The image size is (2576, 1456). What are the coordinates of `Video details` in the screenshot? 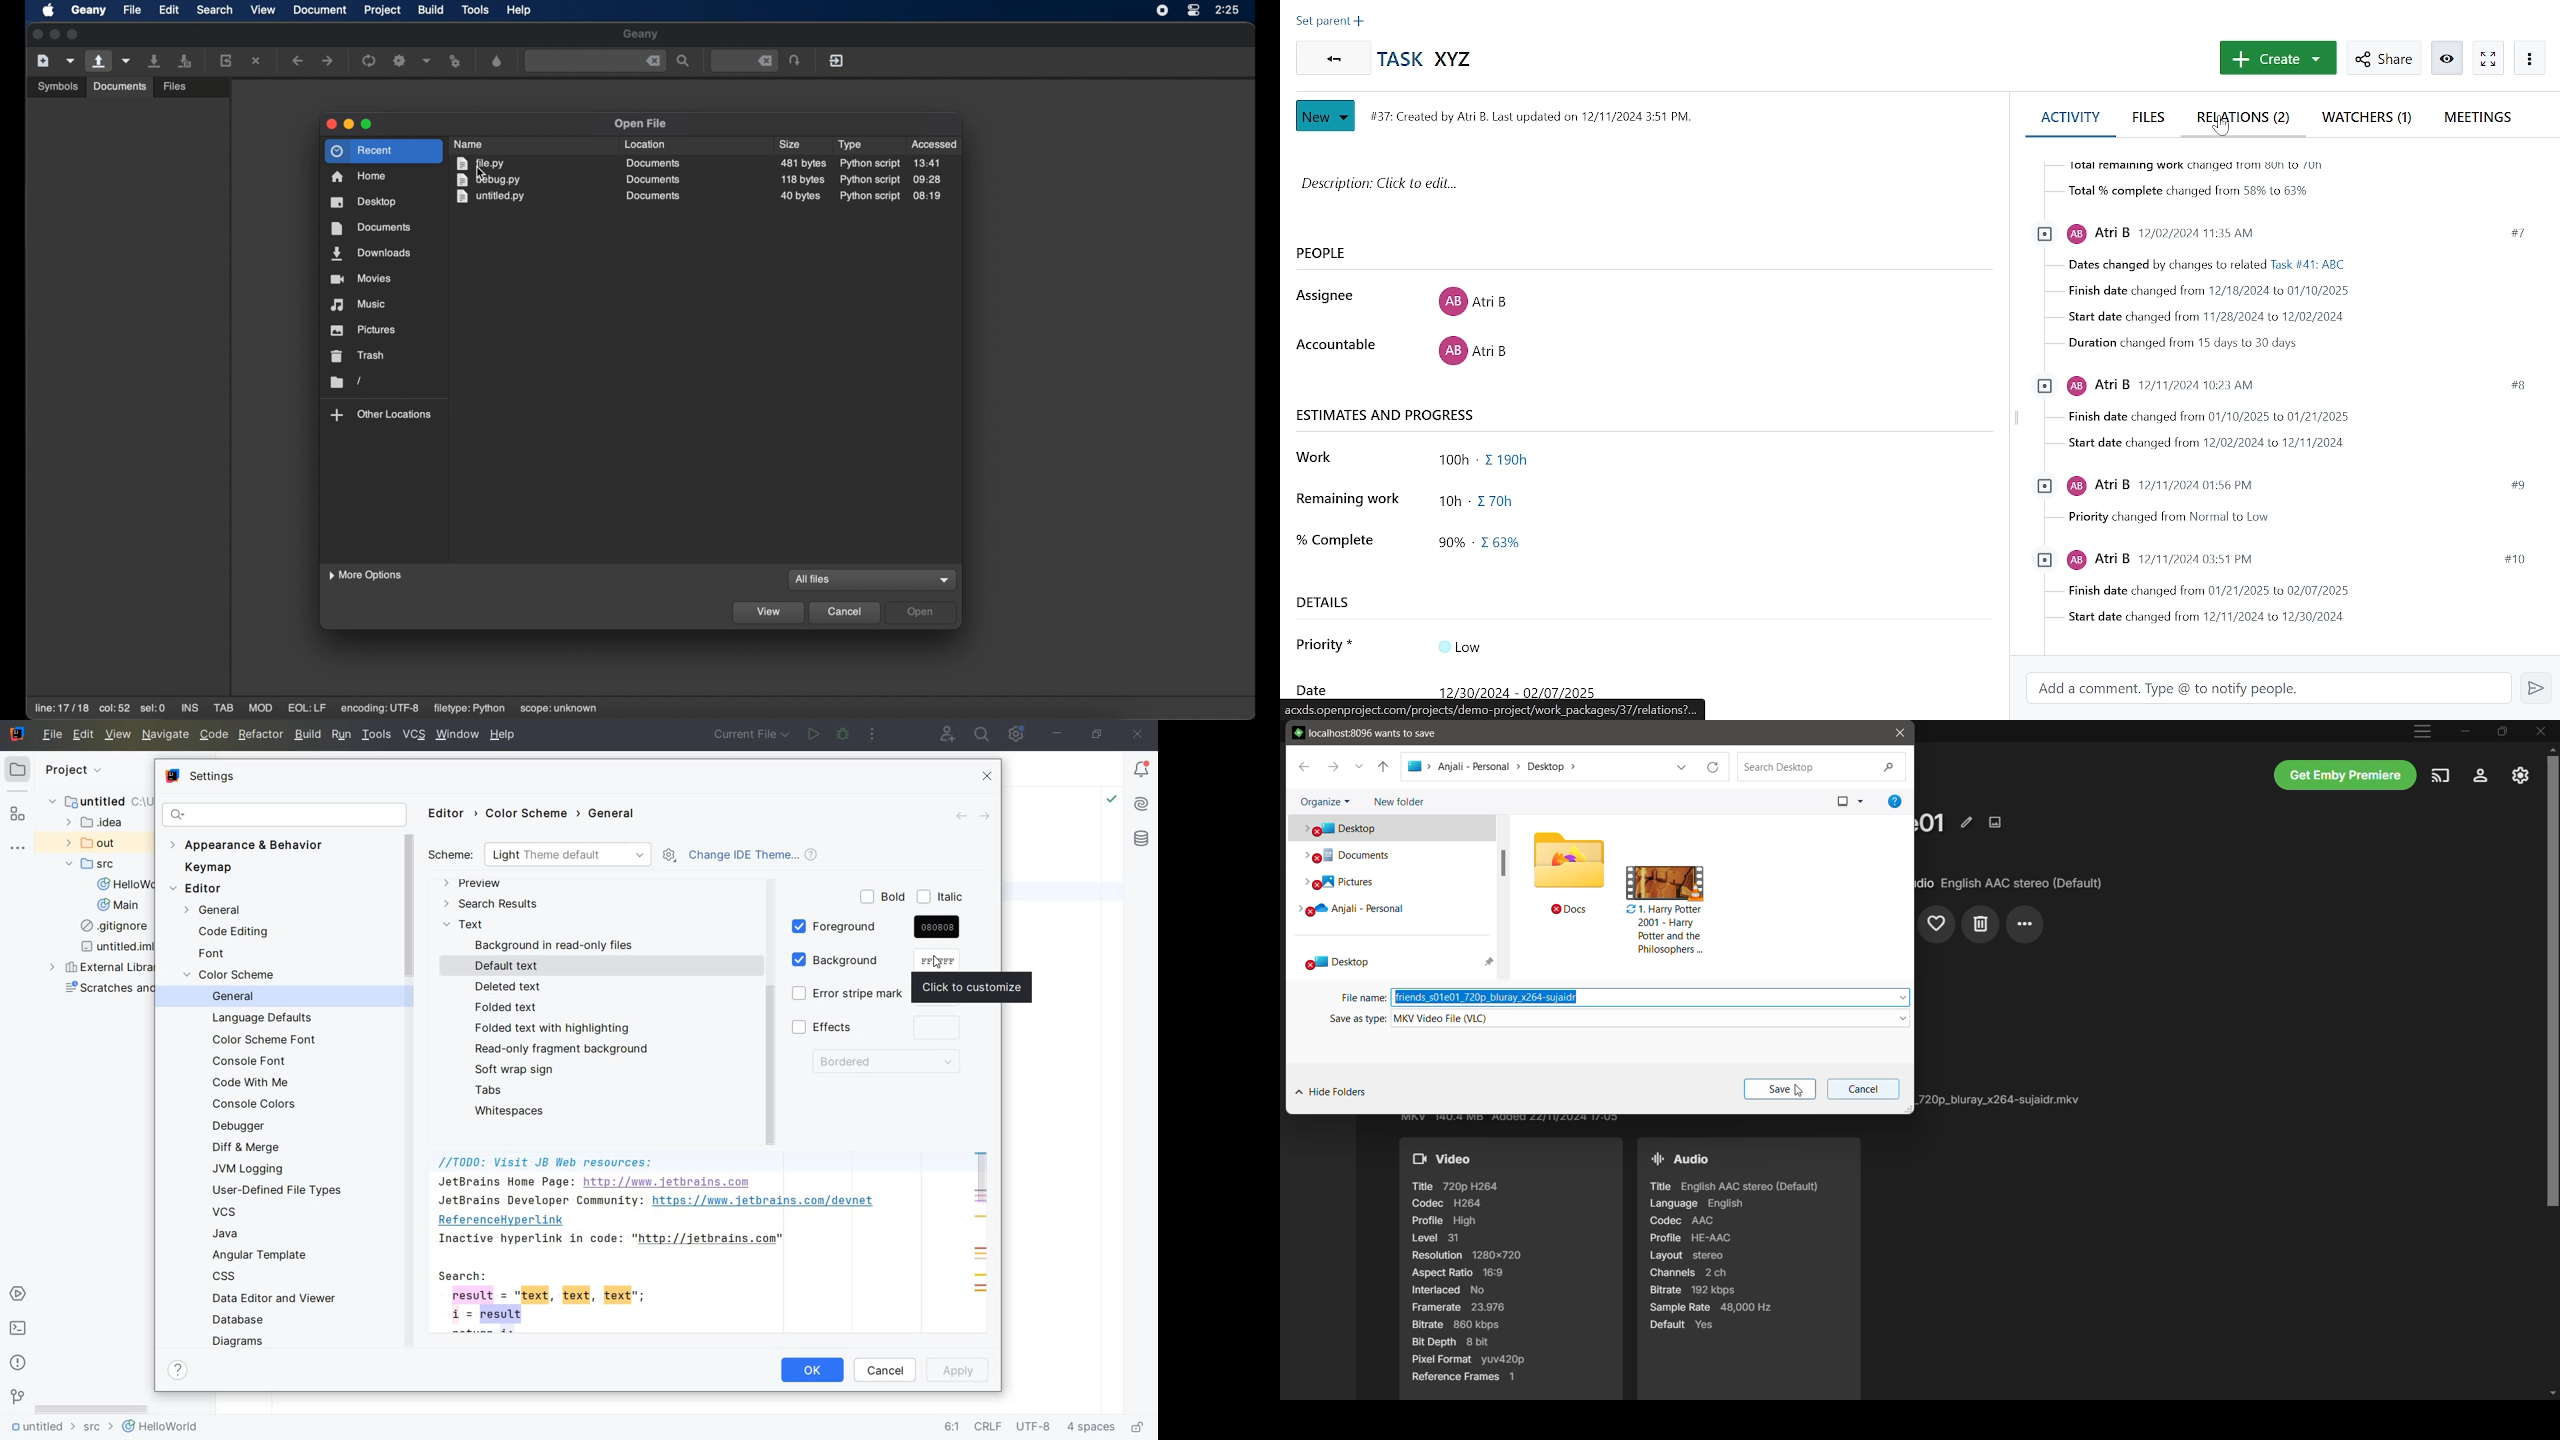 It's located at (1511, 1269).